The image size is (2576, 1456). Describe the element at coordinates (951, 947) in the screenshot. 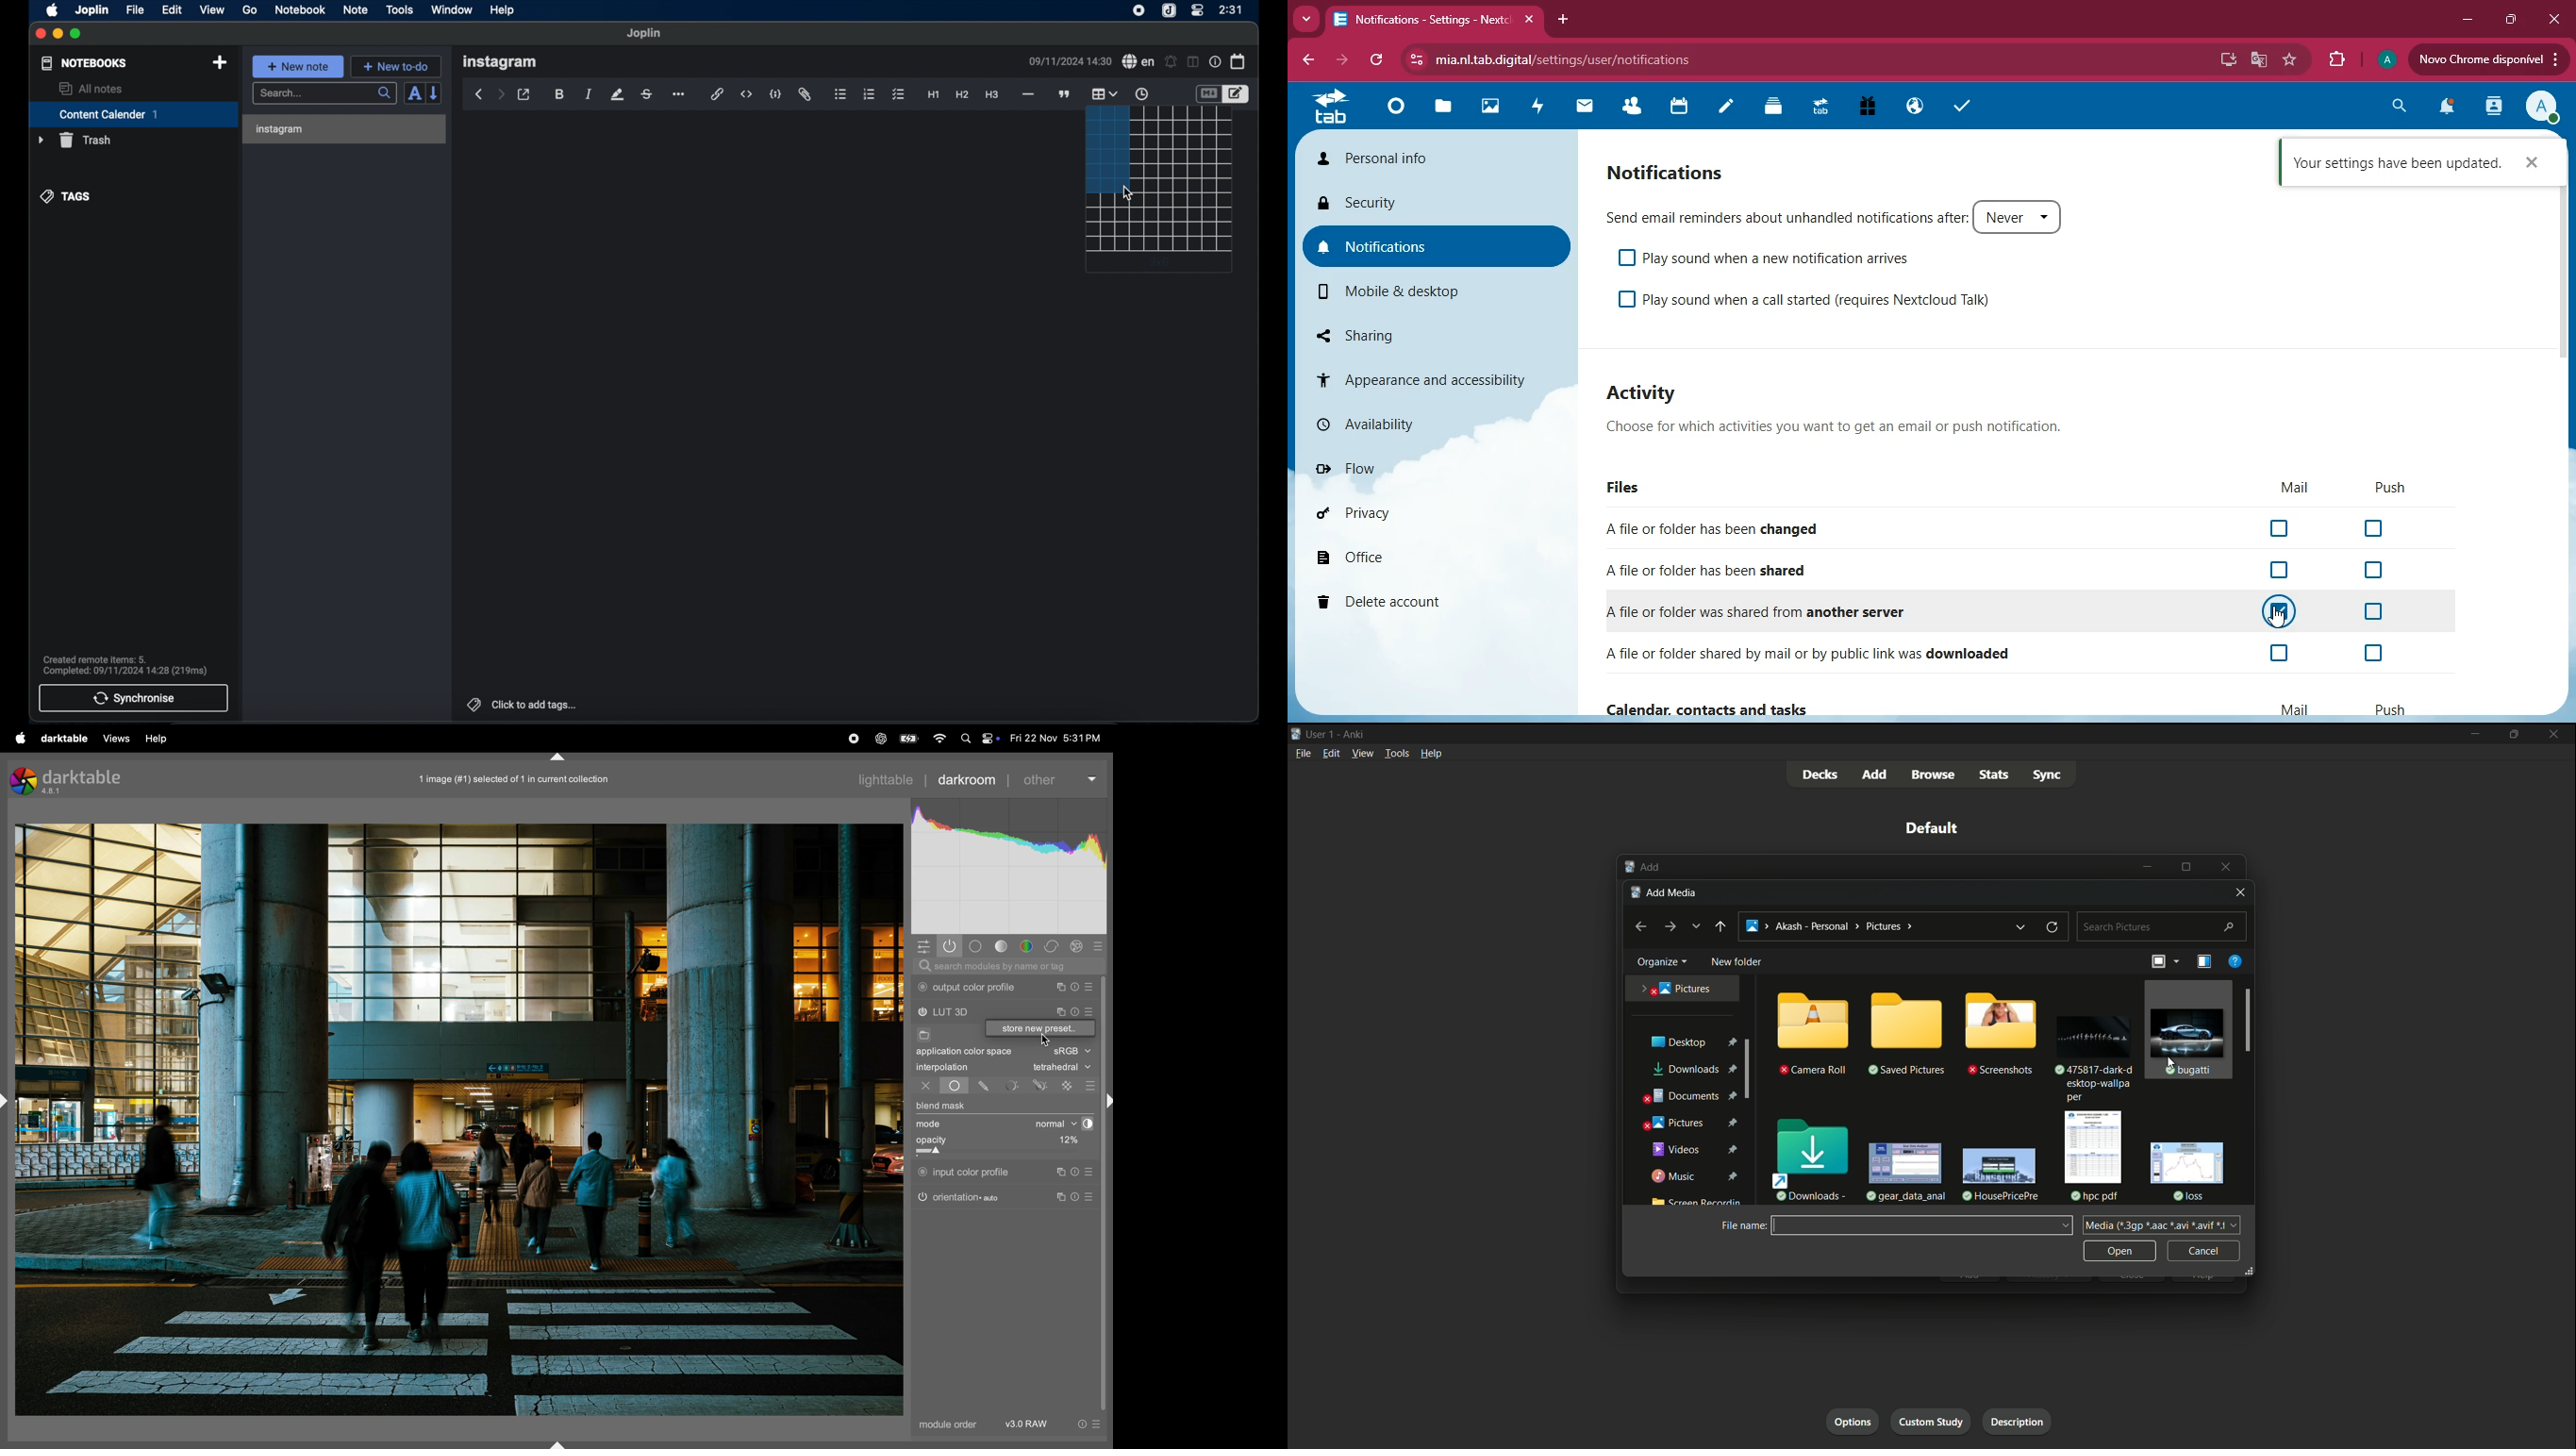

I see `show only active modules` at that location.